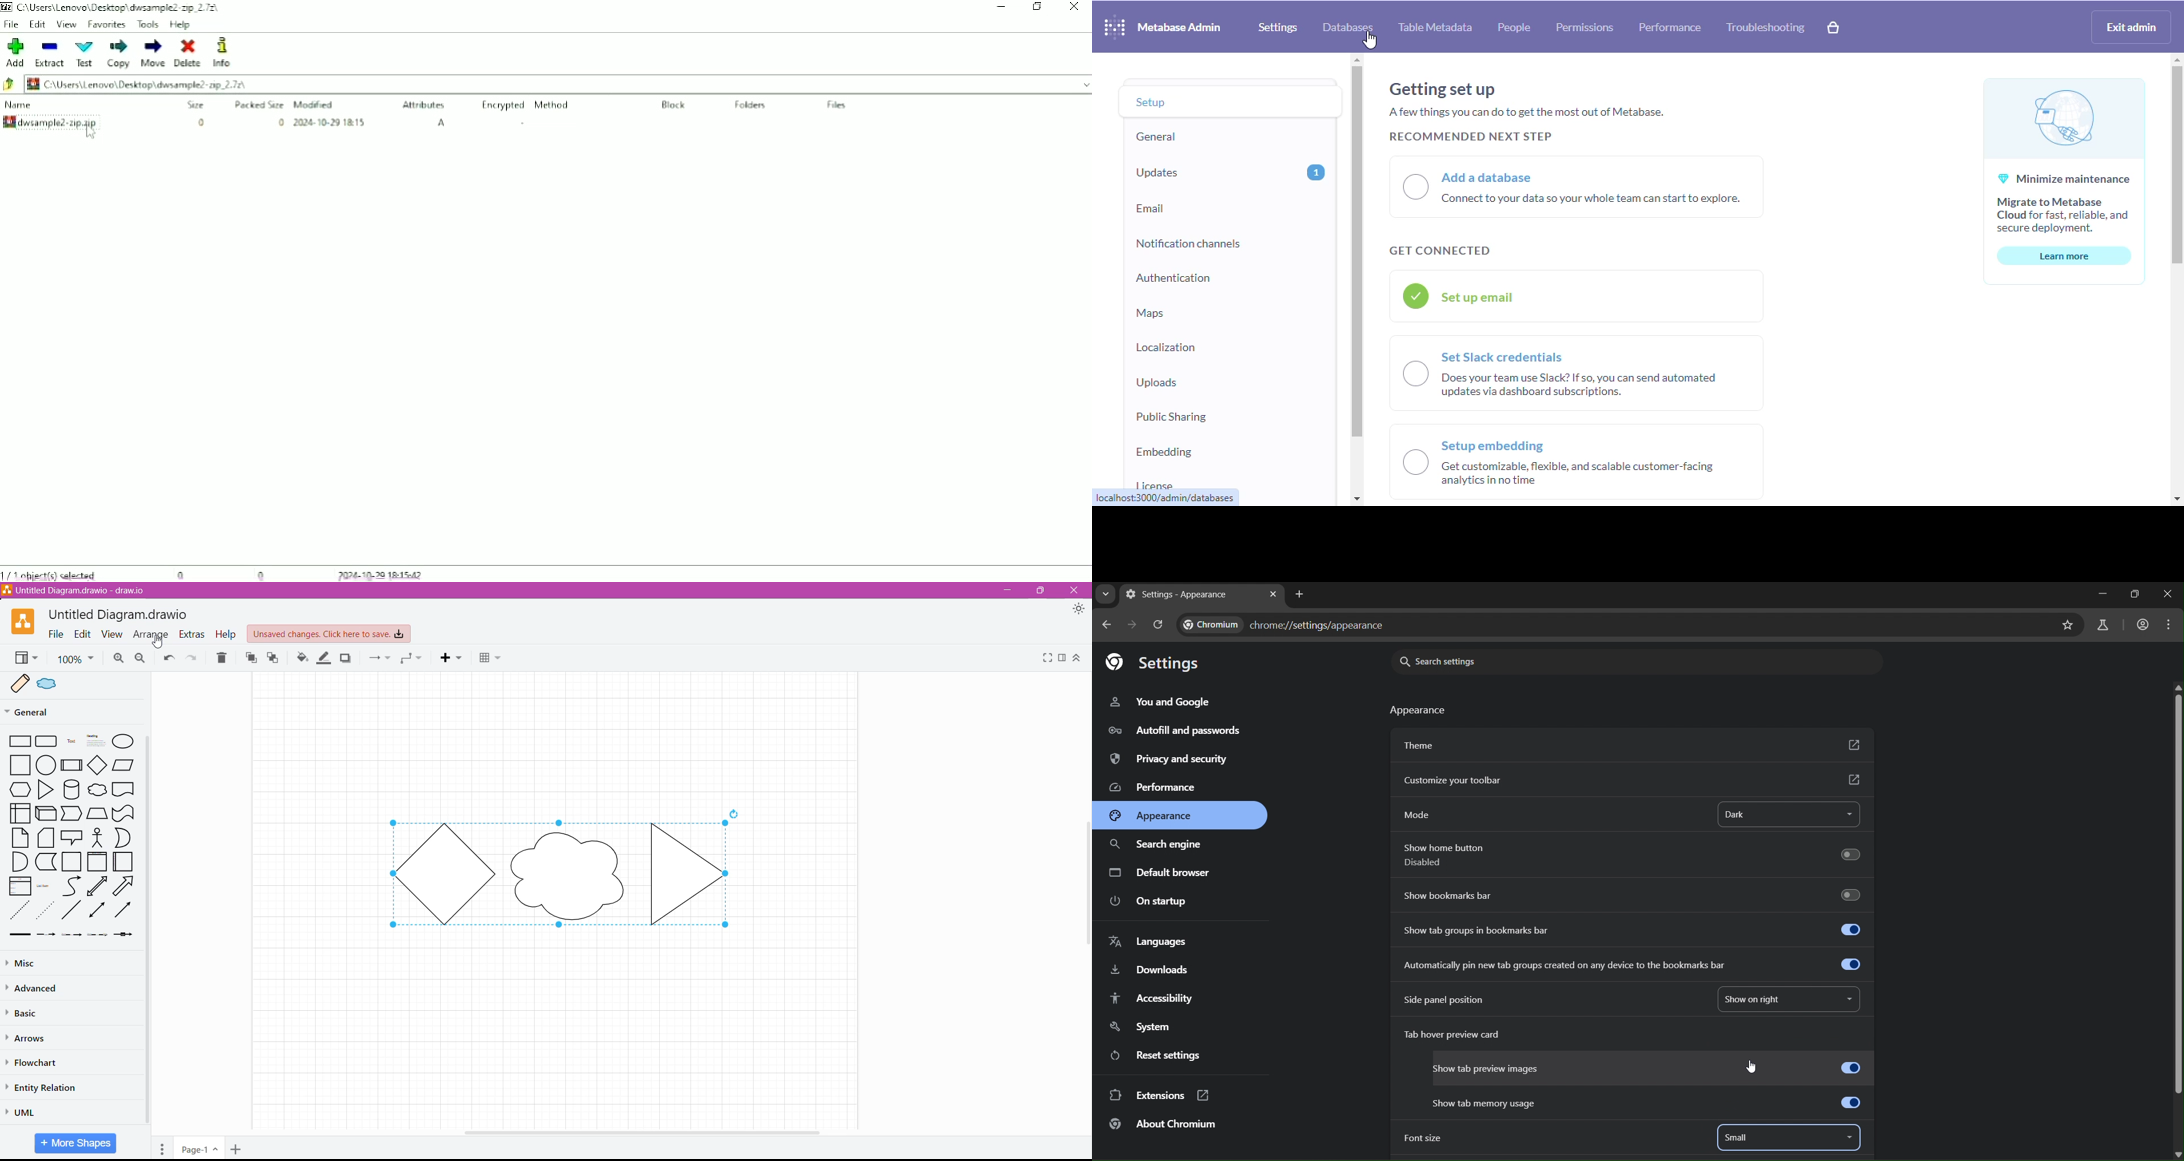  Describe the element at coordinates (33, 989) in the screenshot. I see `Advanced` at that location.